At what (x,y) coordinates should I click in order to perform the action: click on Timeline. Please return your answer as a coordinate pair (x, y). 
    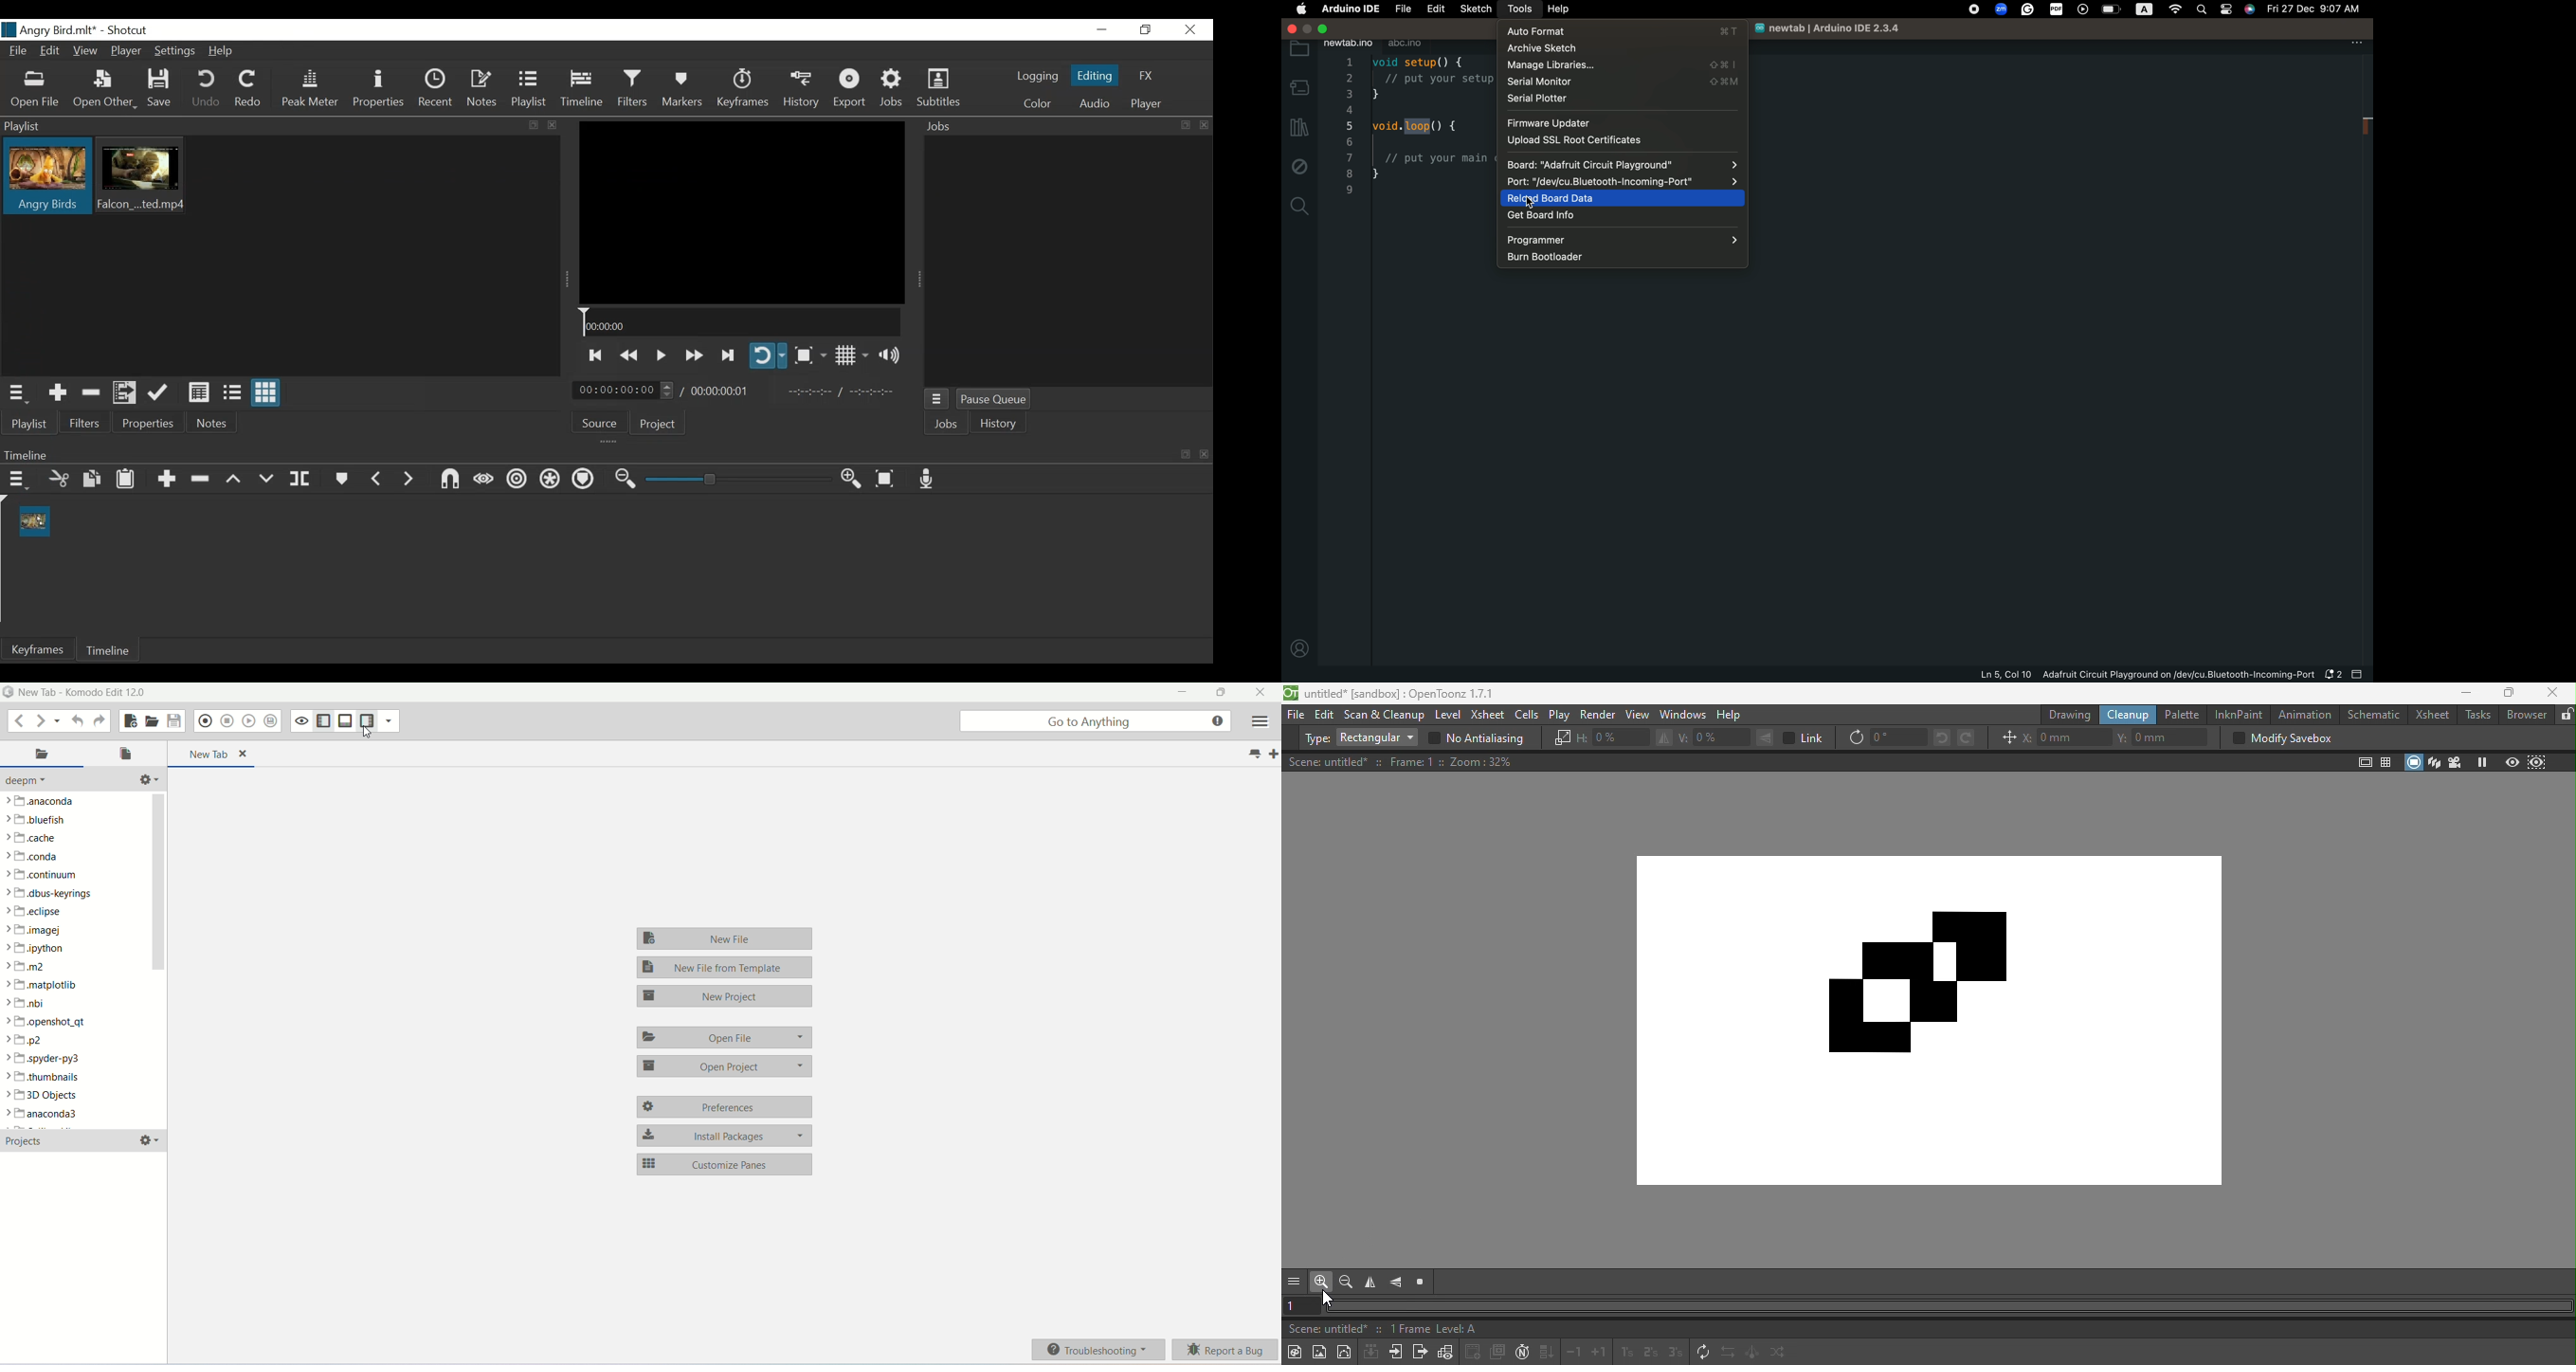
    Looking at the image, I should click on (582, 90).